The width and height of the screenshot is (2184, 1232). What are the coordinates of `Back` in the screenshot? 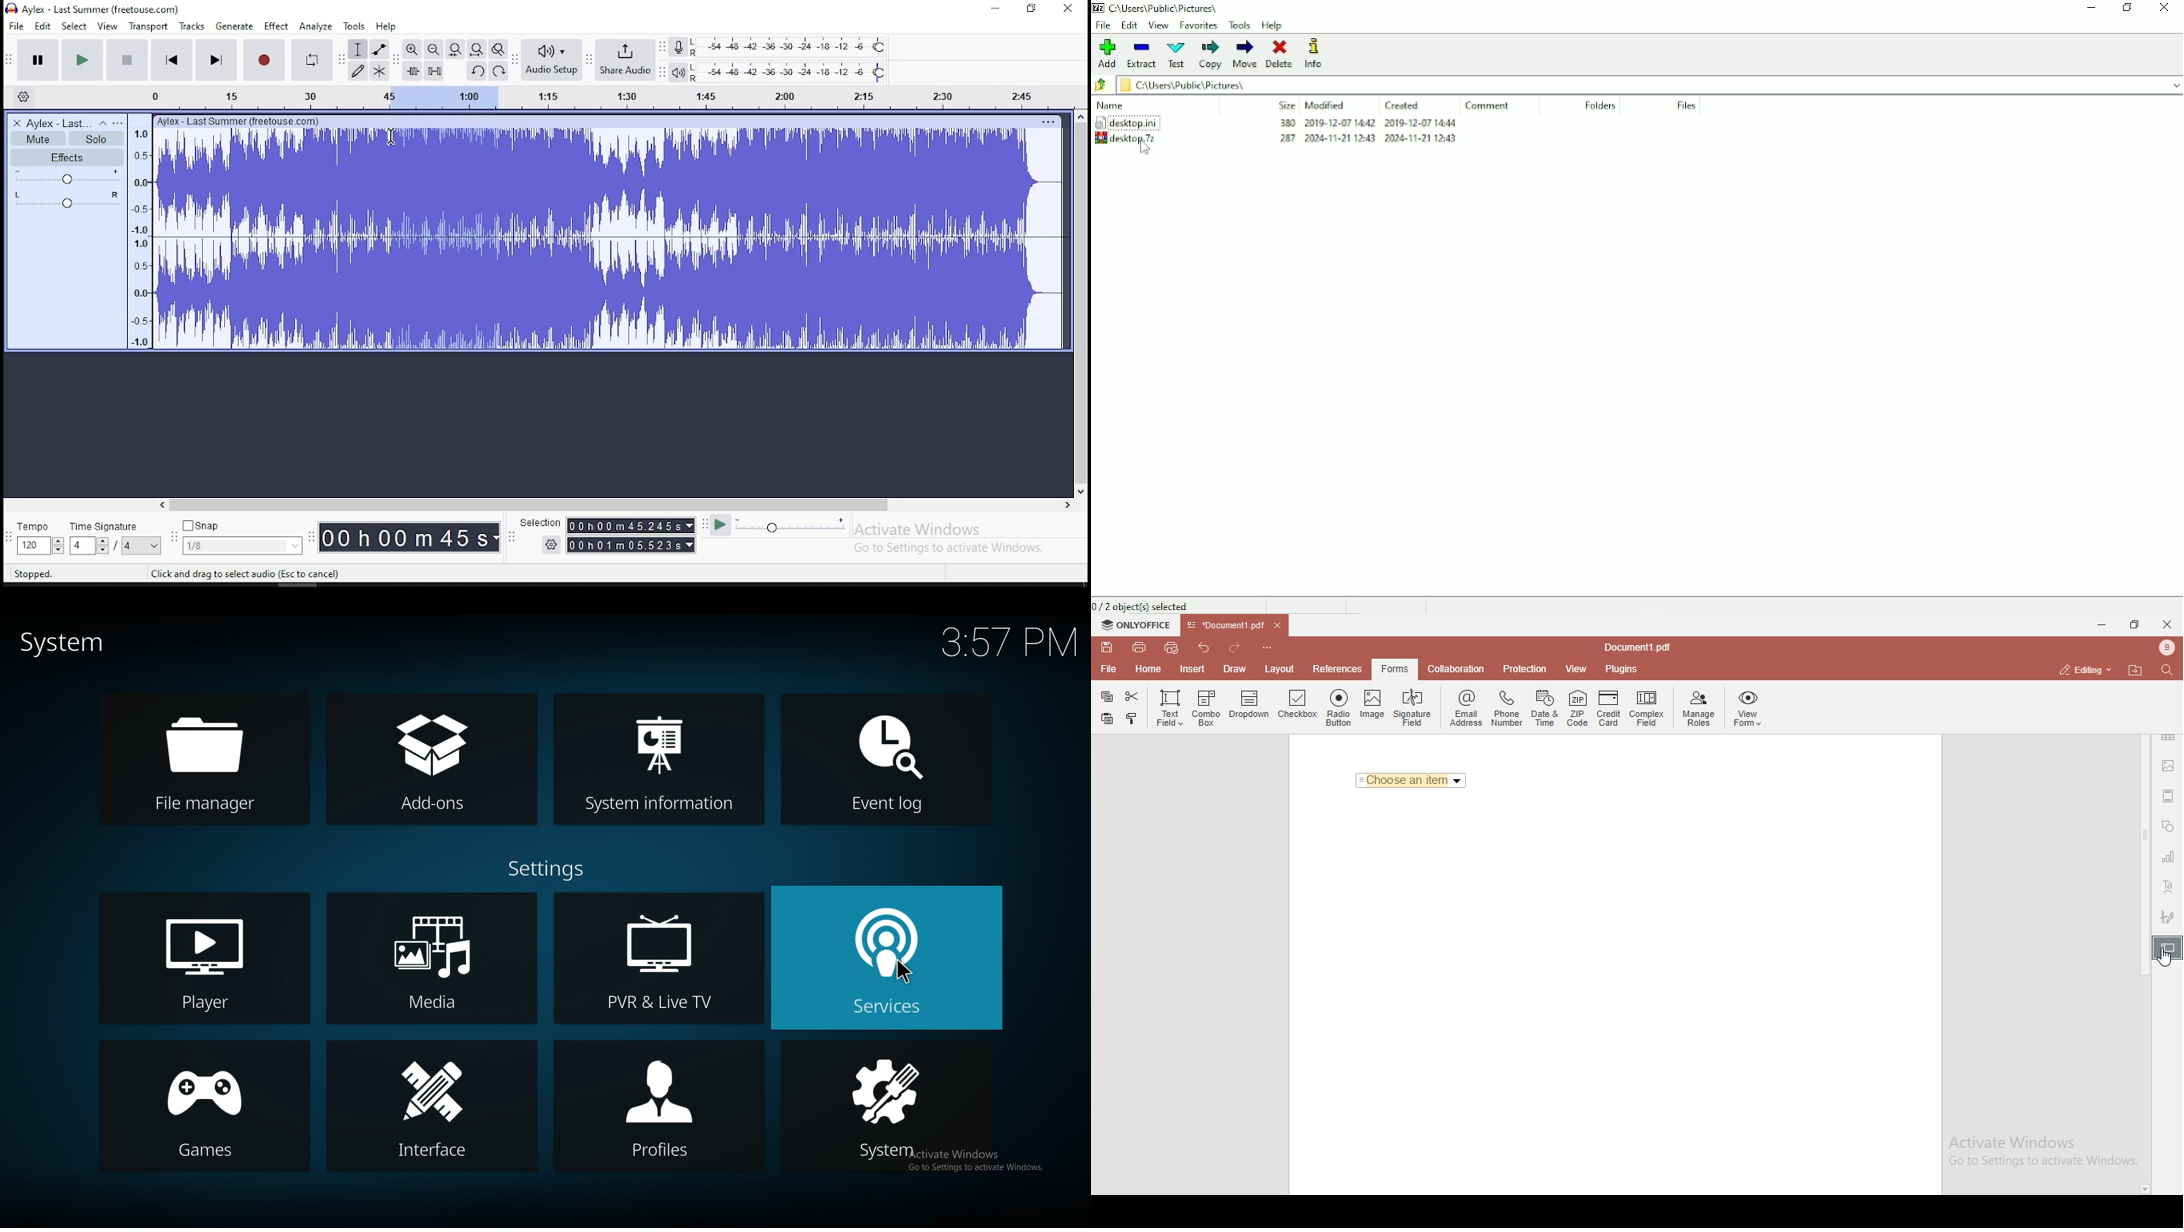 It's located at (1101, 86).